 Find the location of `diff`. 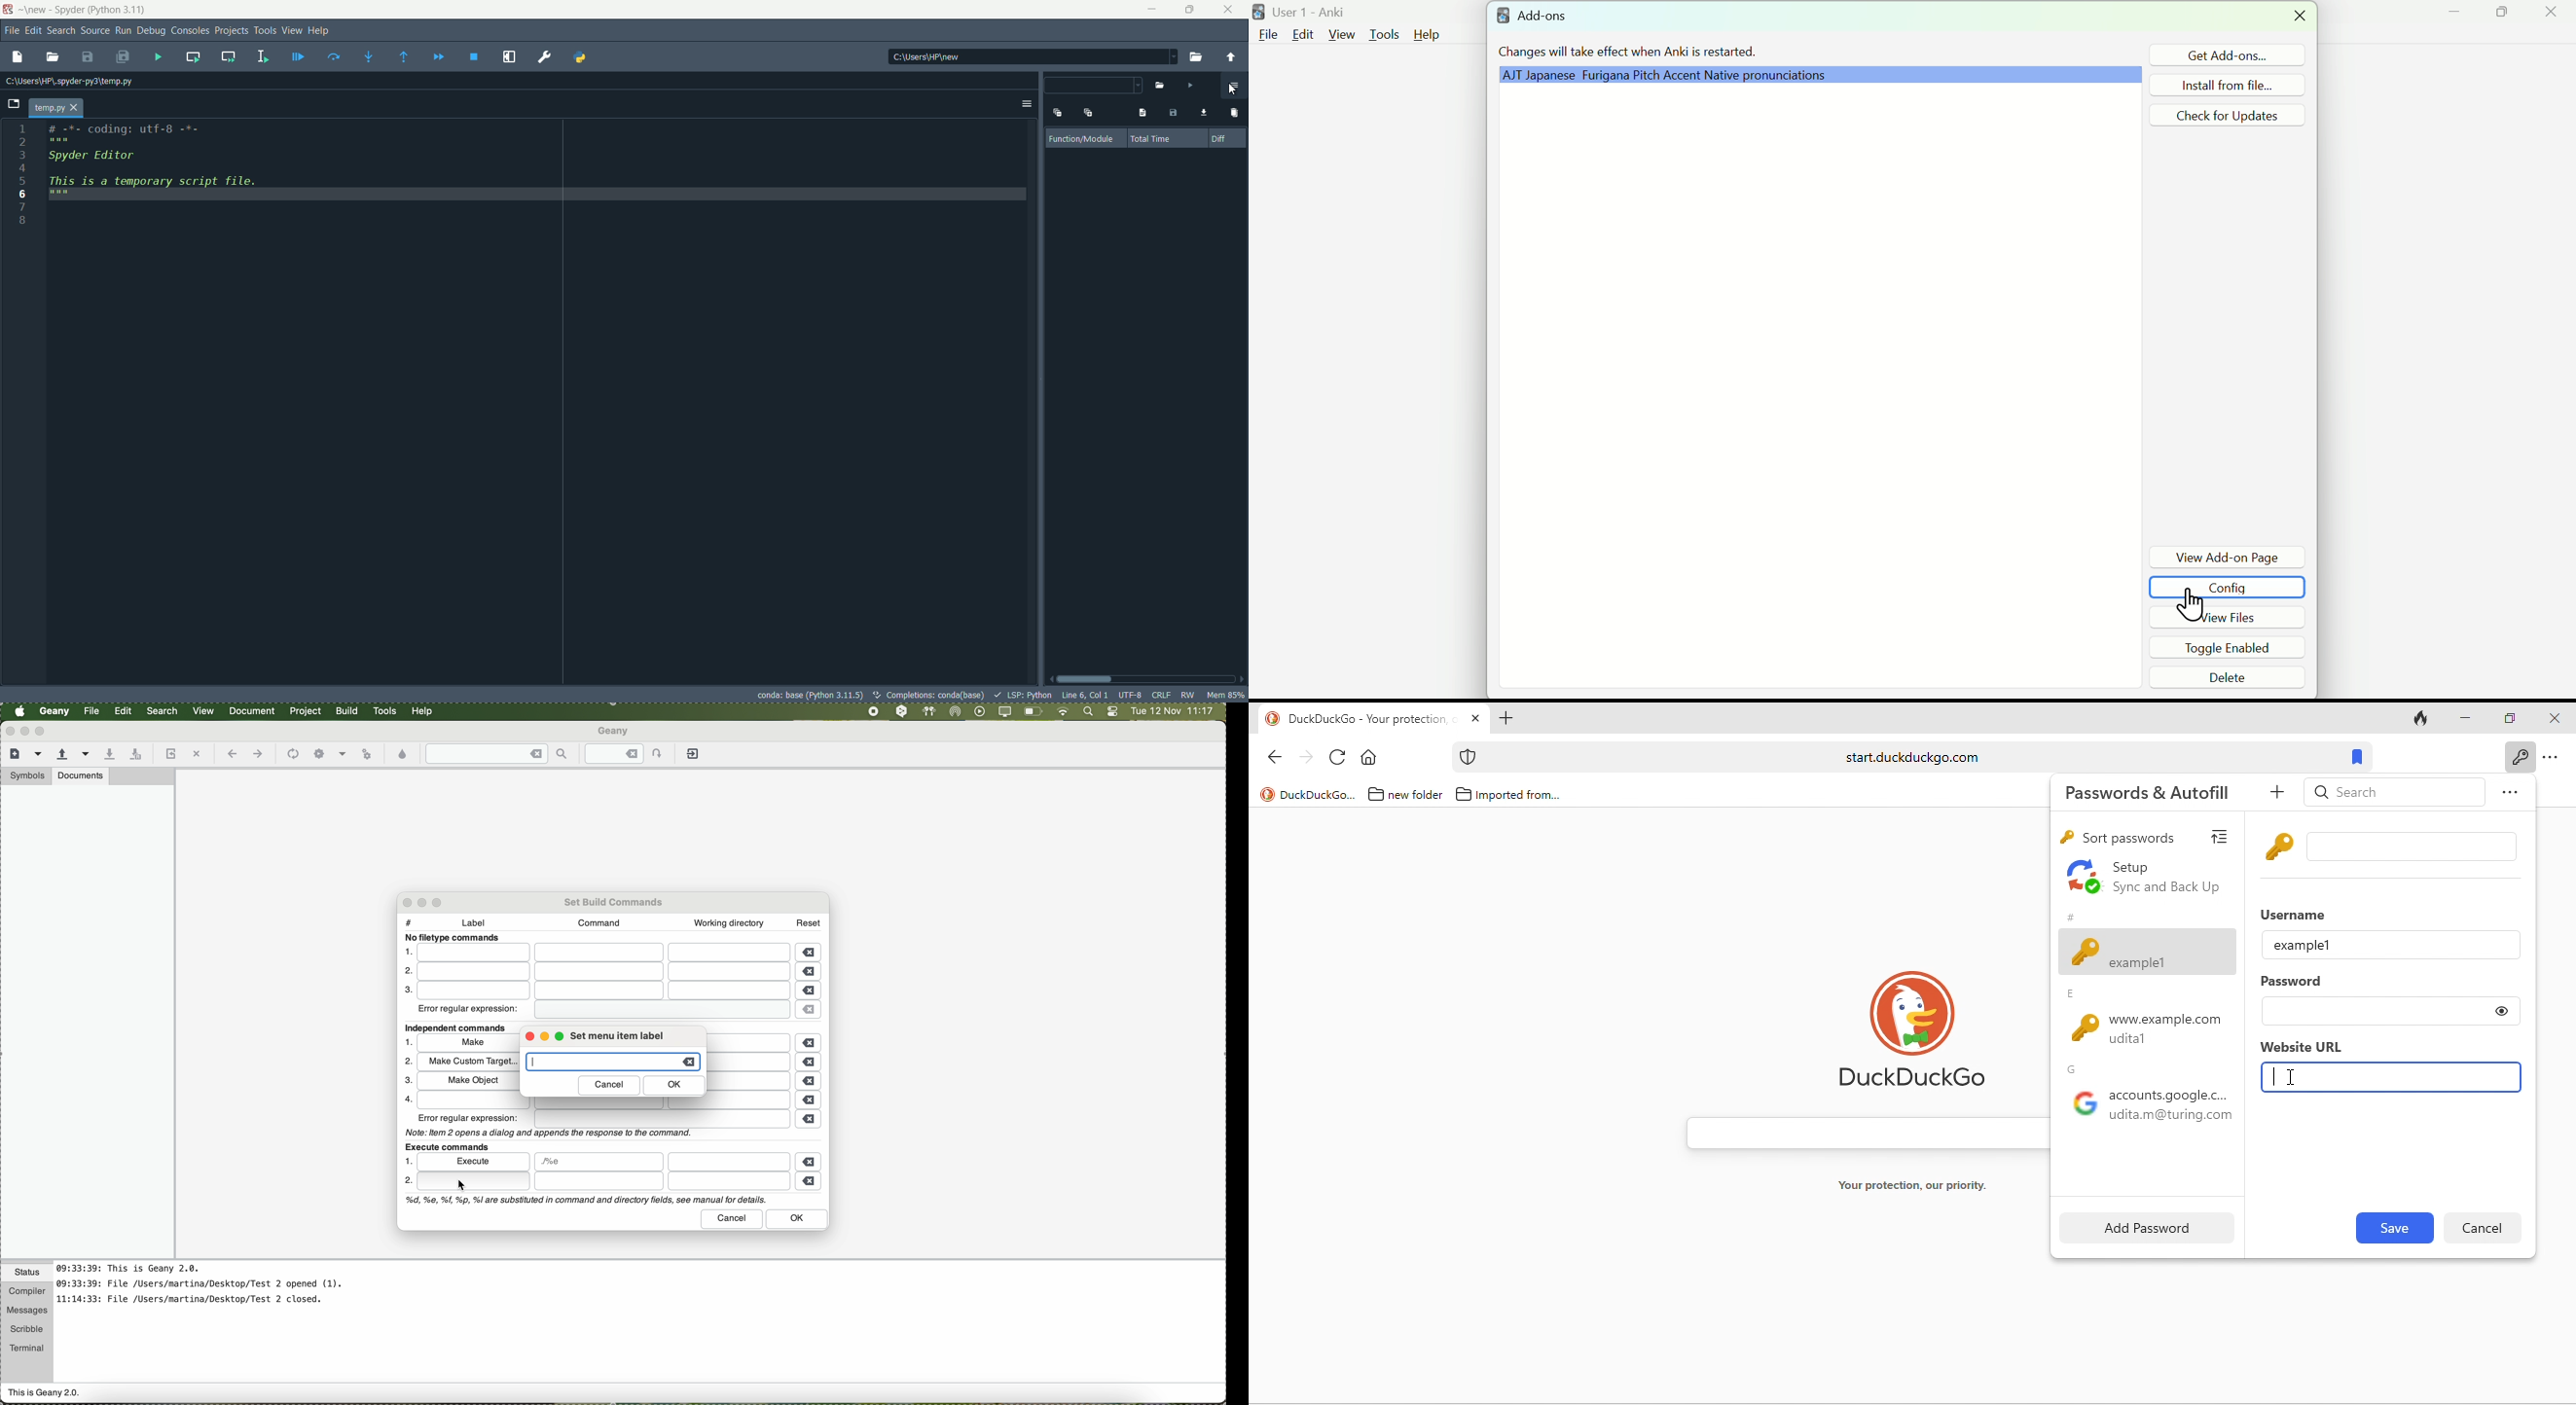

diff is located at coordinates (1216, 137).